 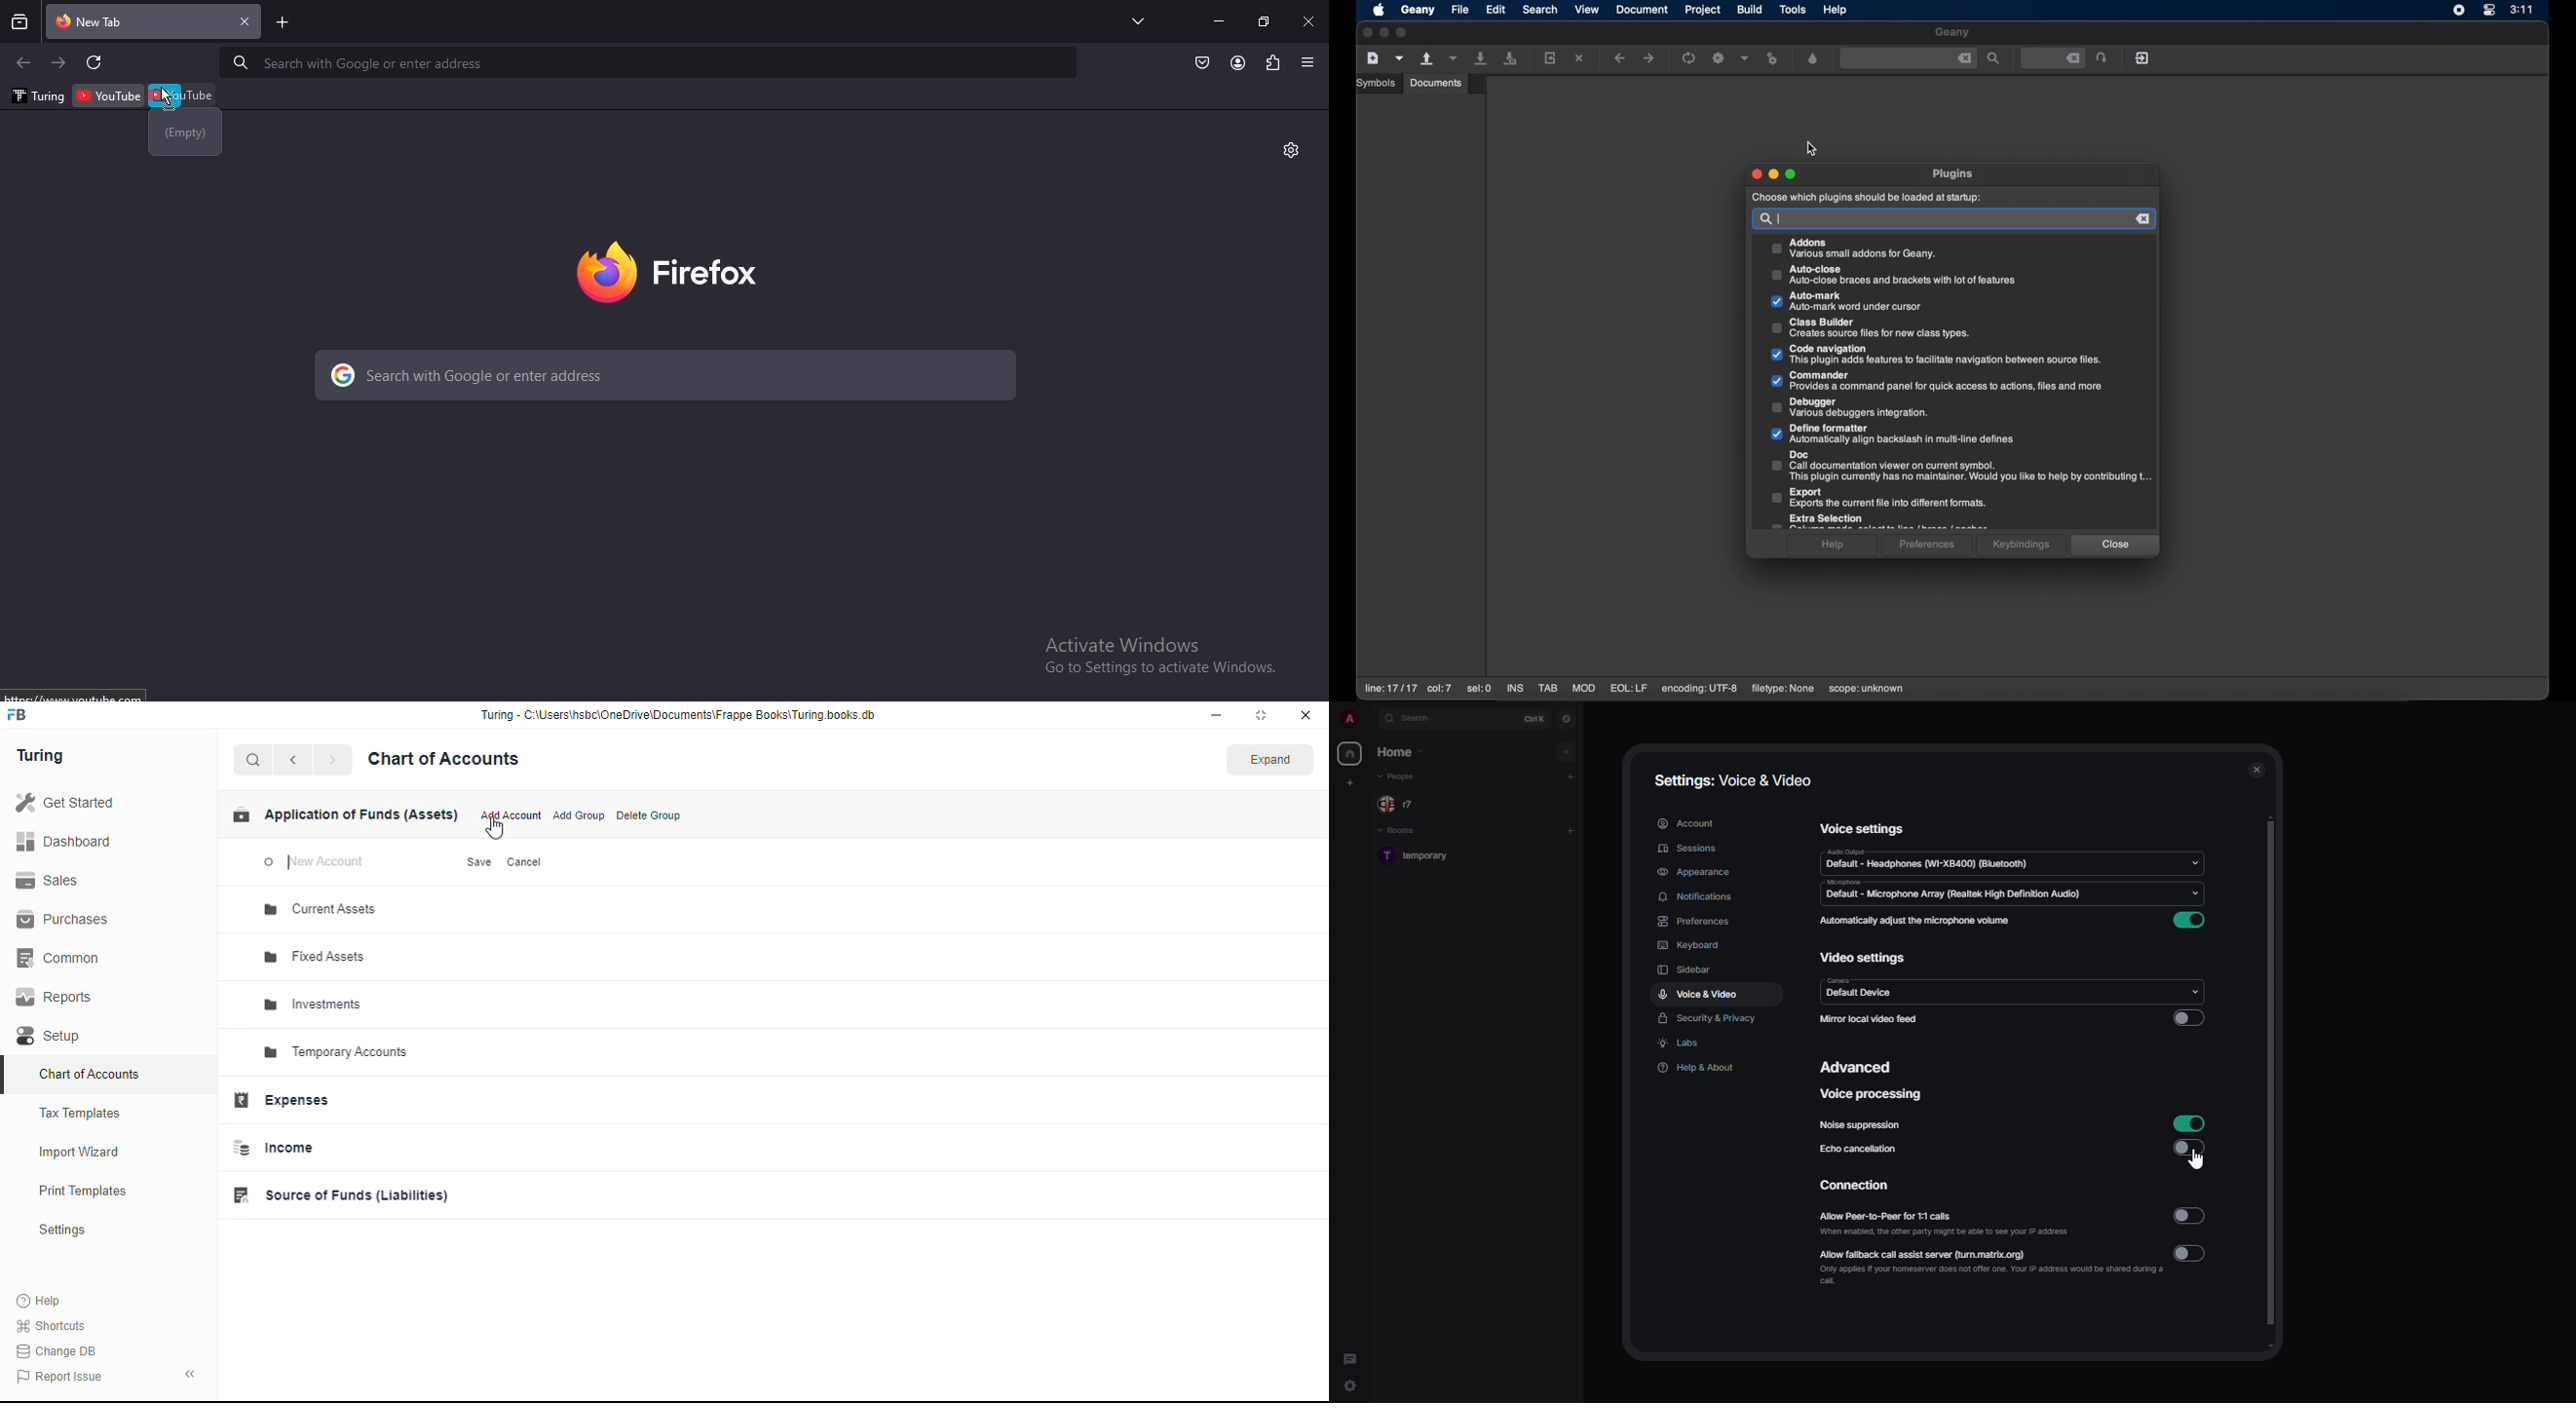 I want to click on home, so click(x=1404, y=752).